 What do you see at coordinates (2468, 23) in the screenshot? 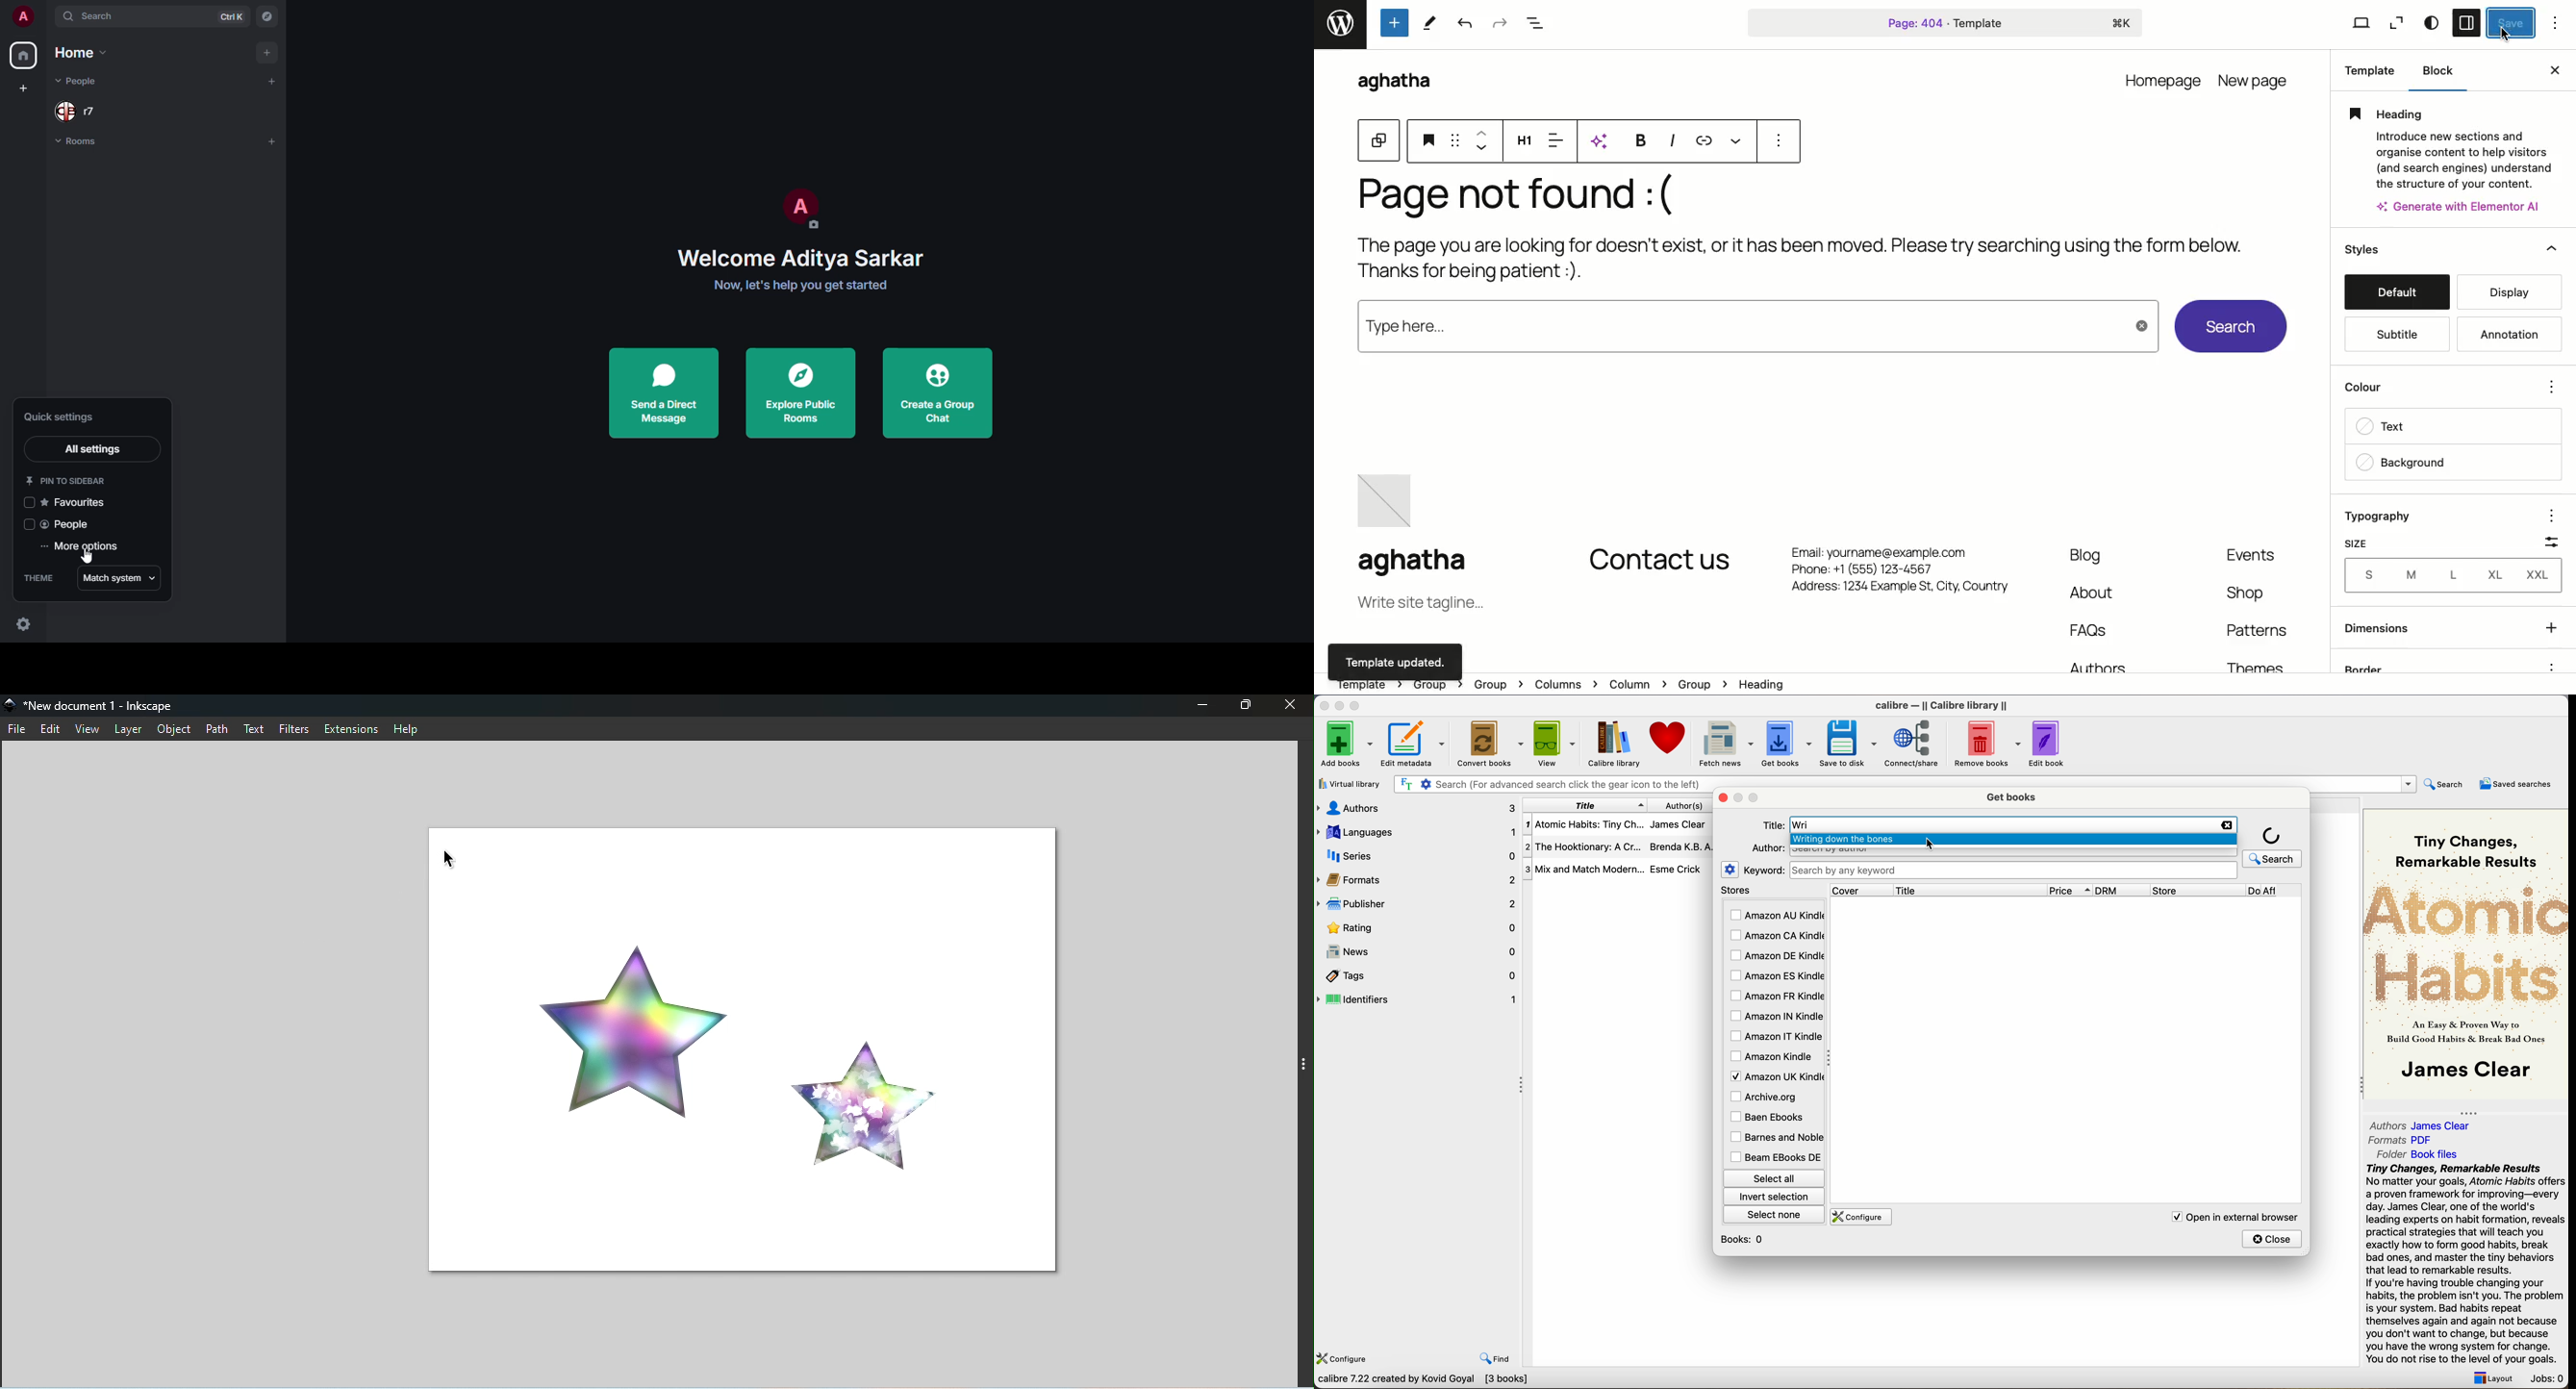
I see `Sidebar` at bounding box center [2468, 23].